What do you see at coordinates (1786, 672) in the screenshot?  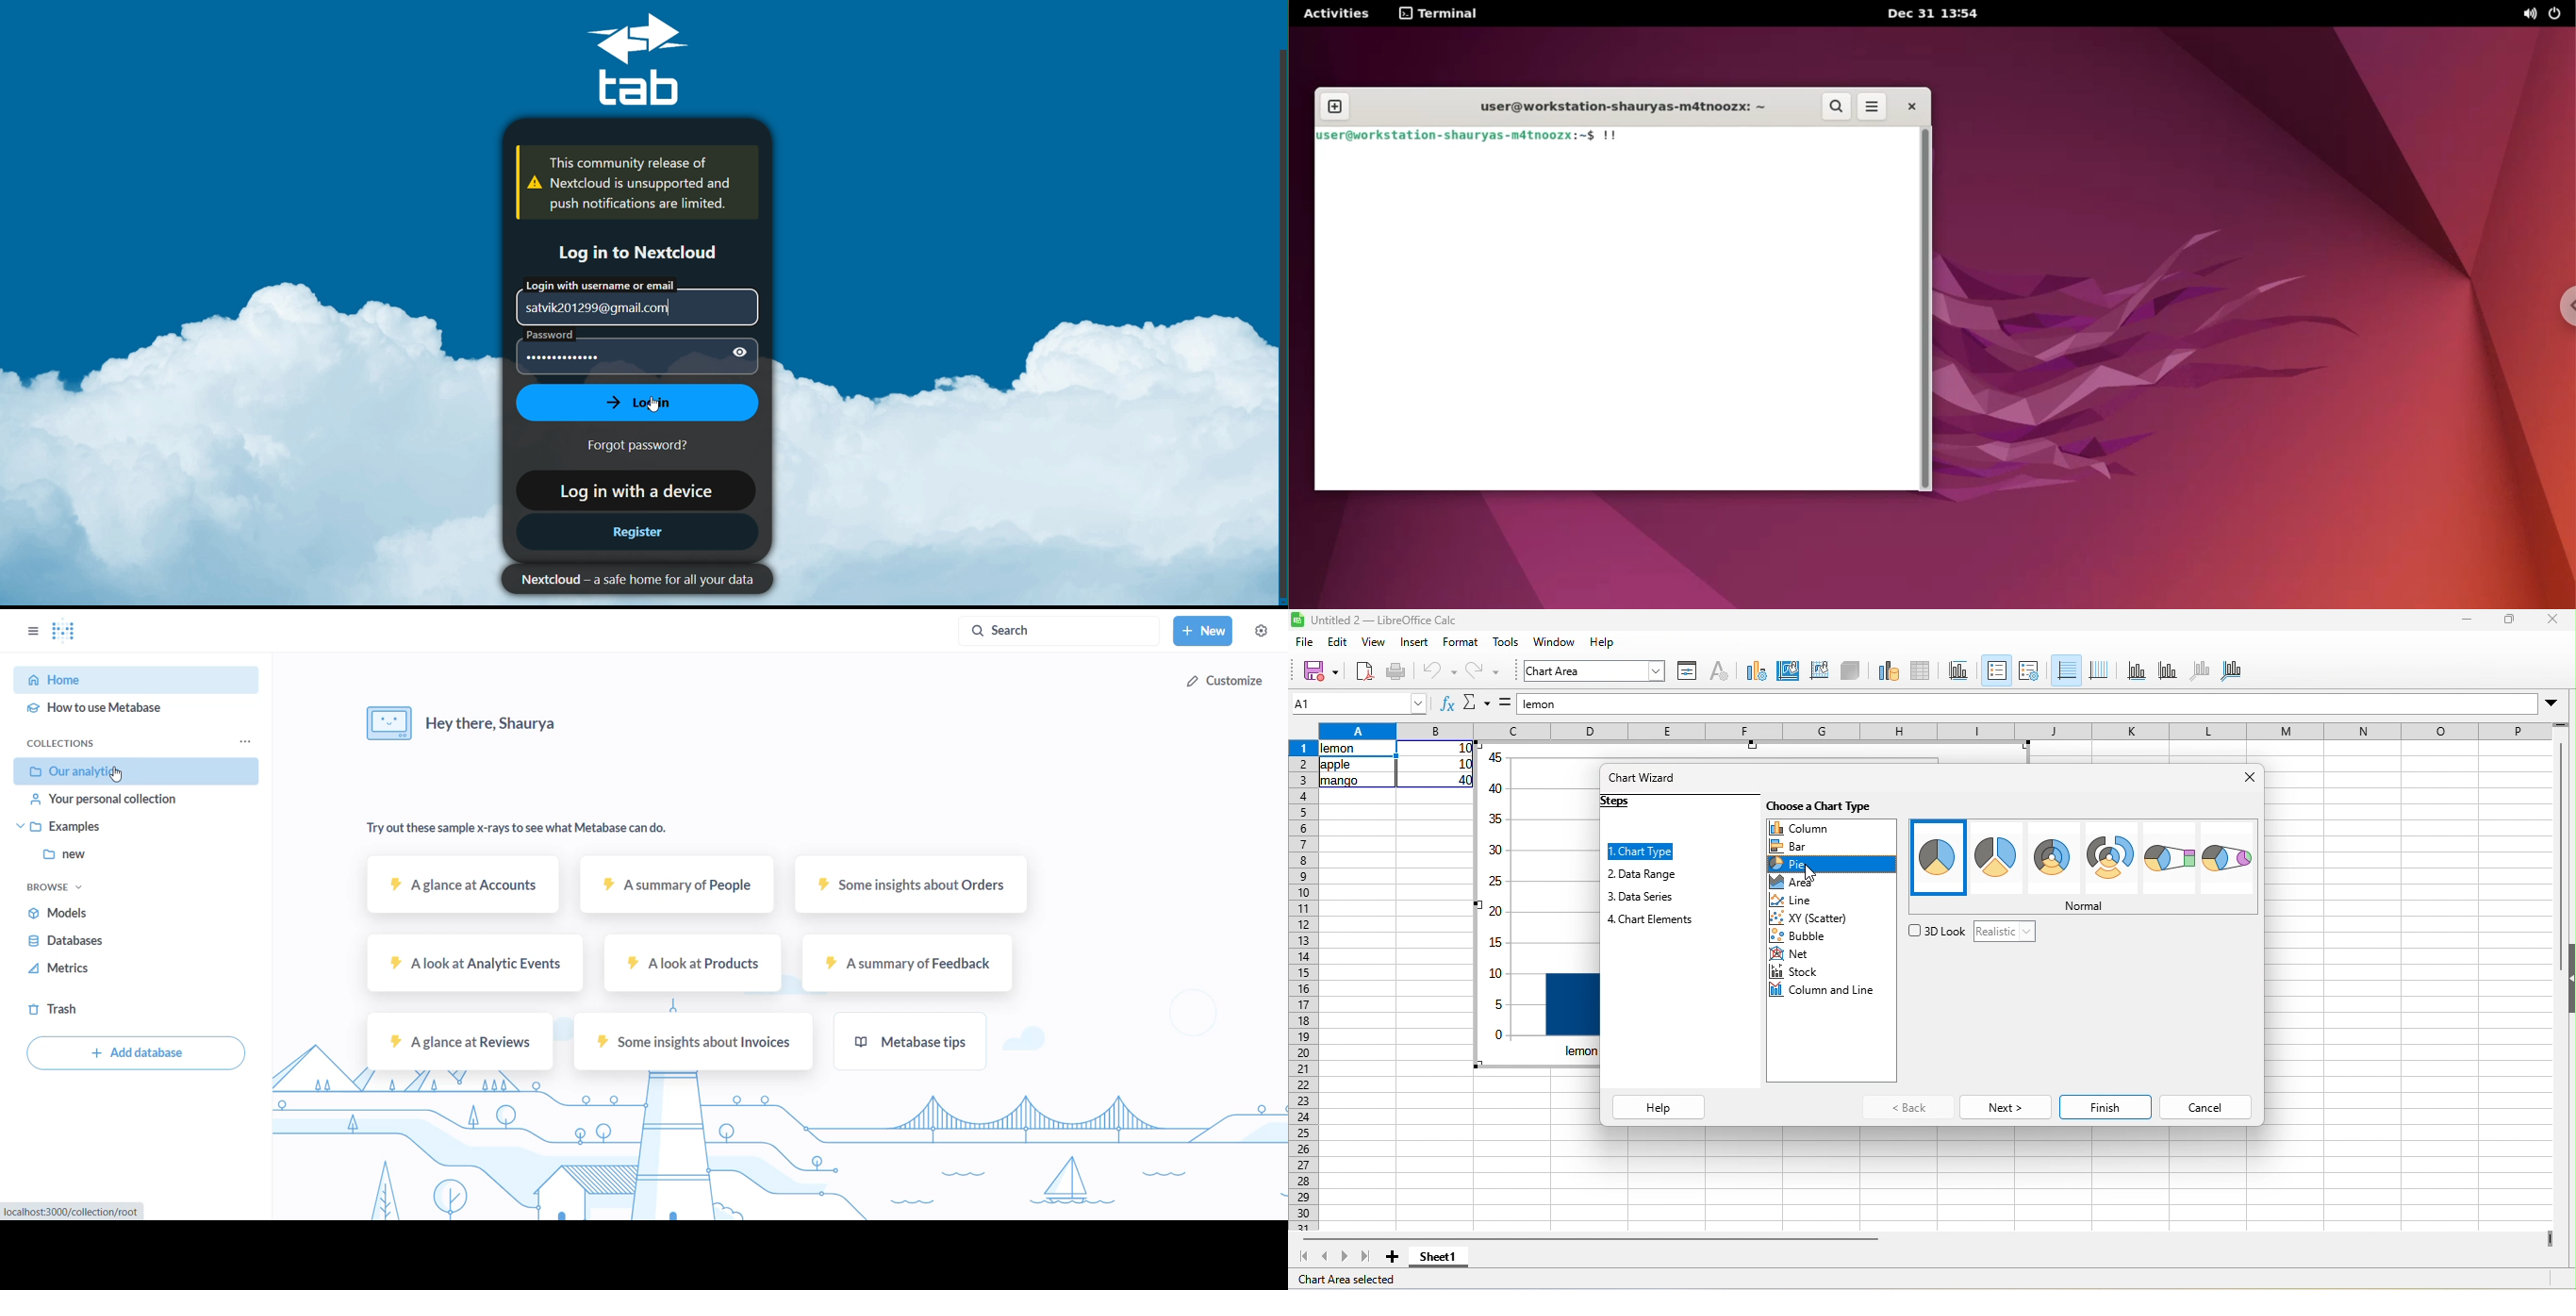 I see `chart area` at bounding box center [1786, 672].